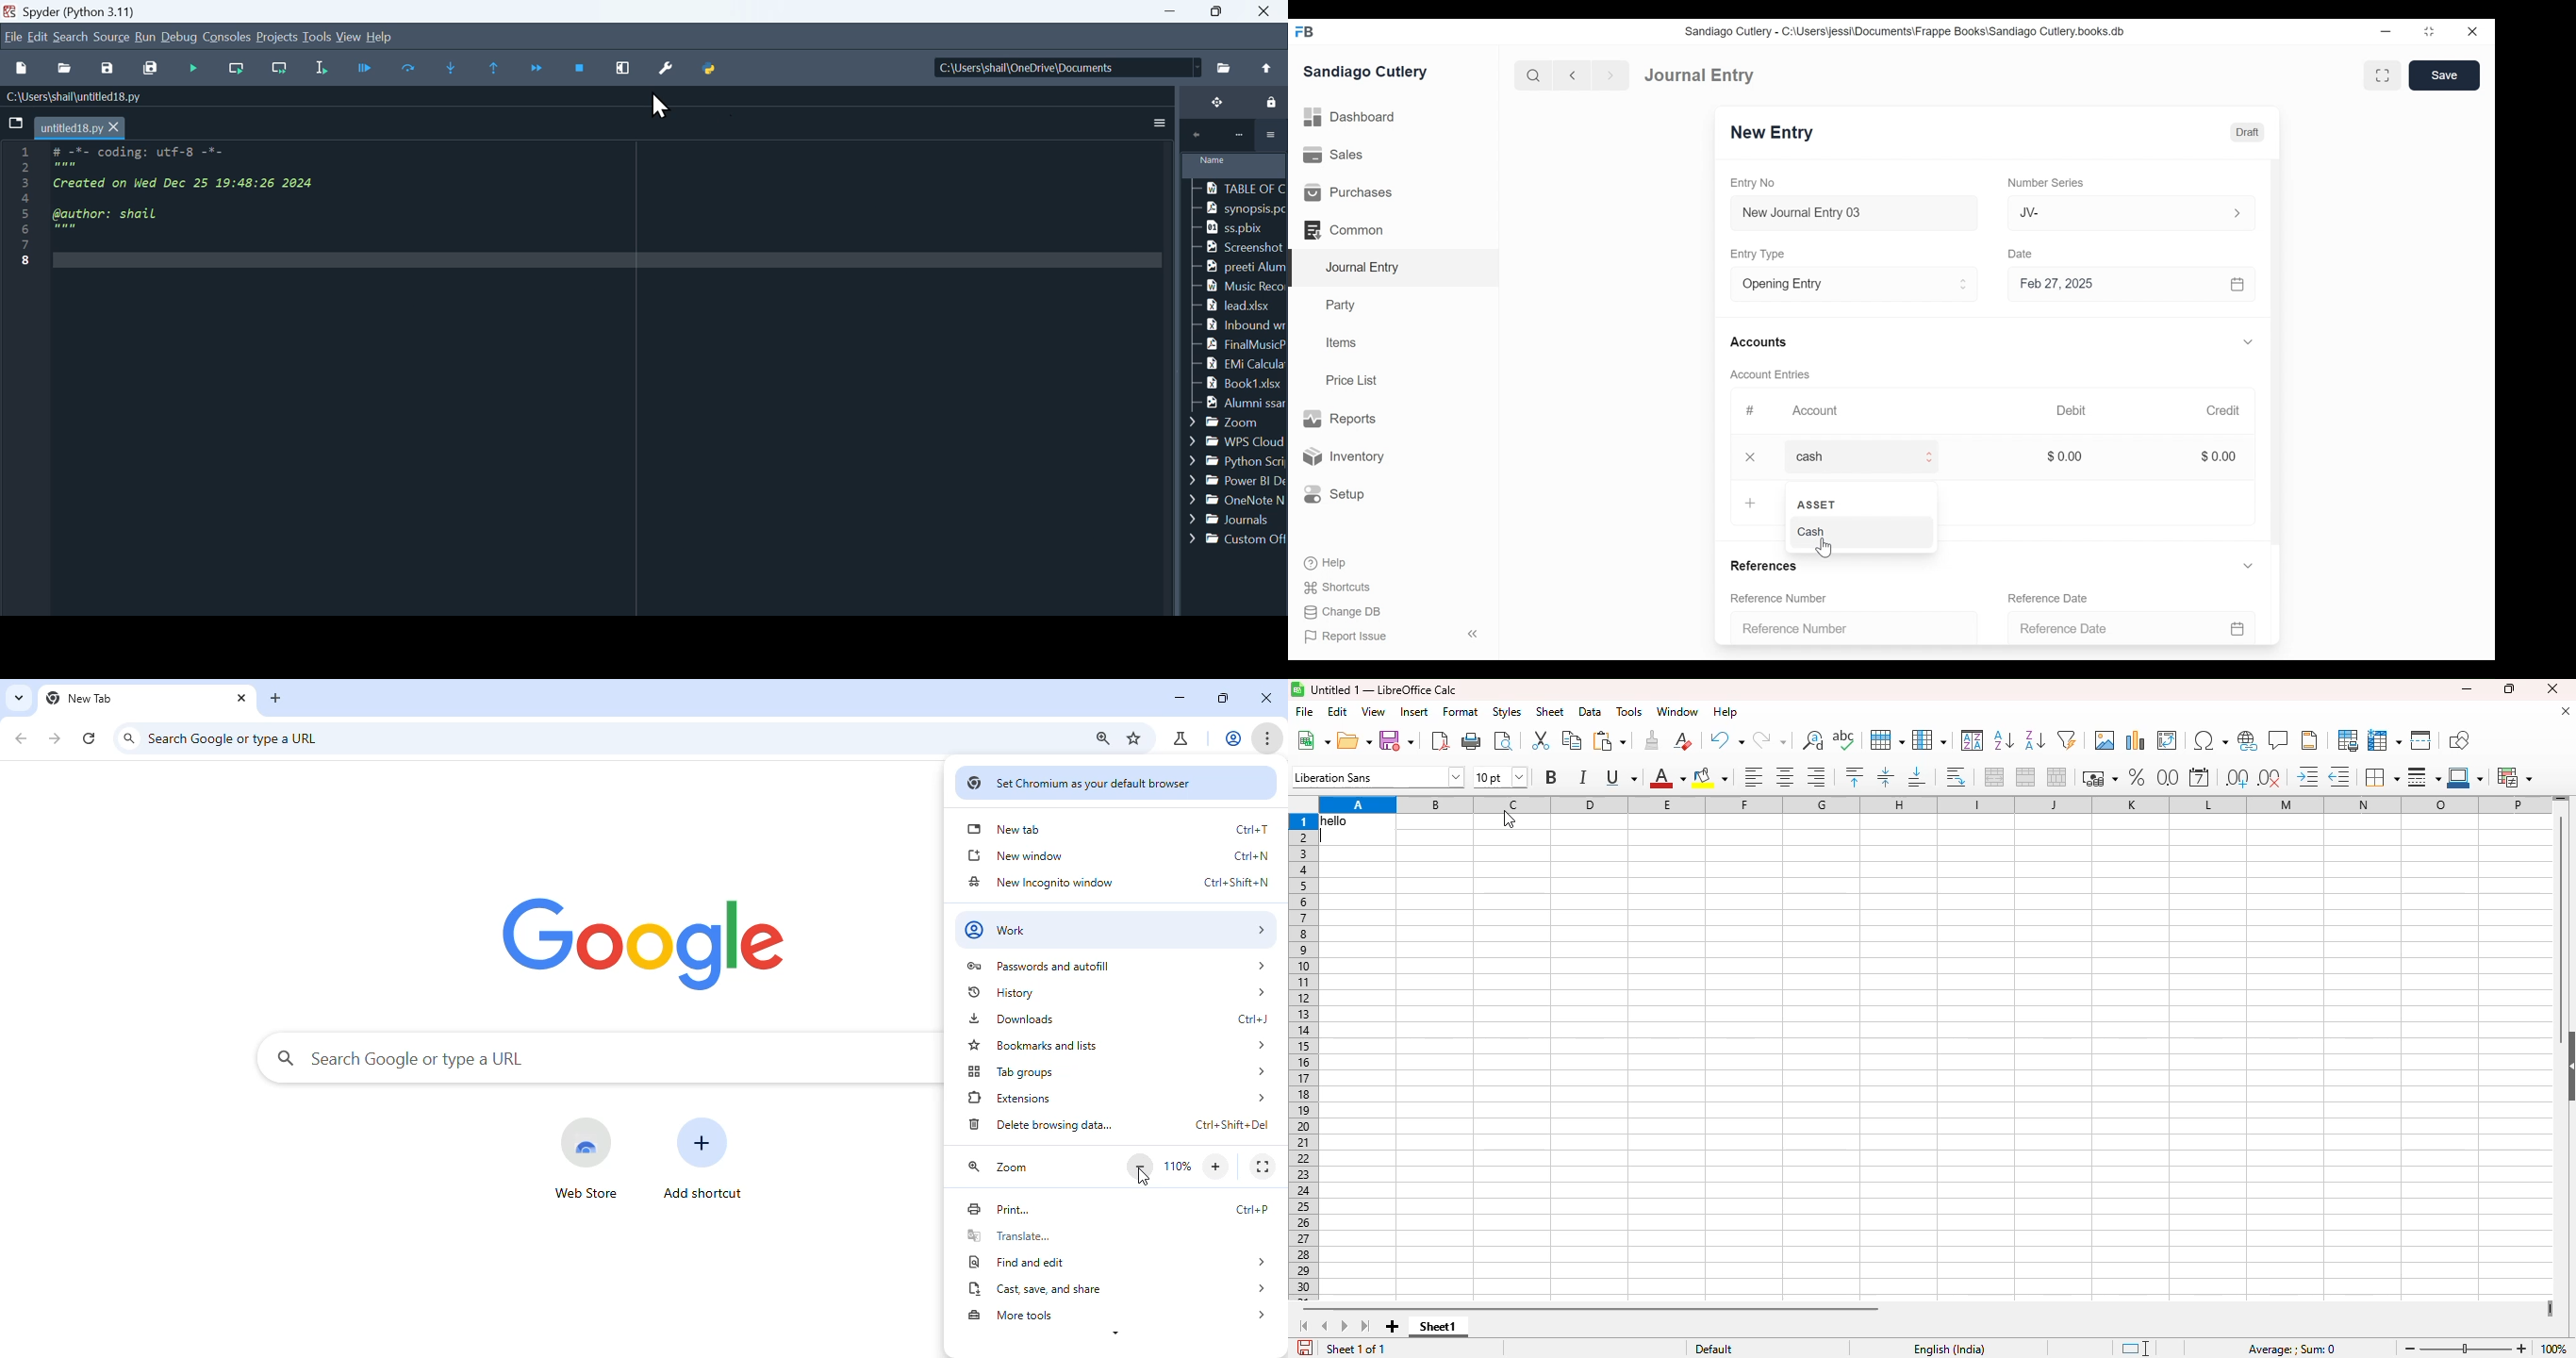  I want to click on minimize, so click(1179, 698).